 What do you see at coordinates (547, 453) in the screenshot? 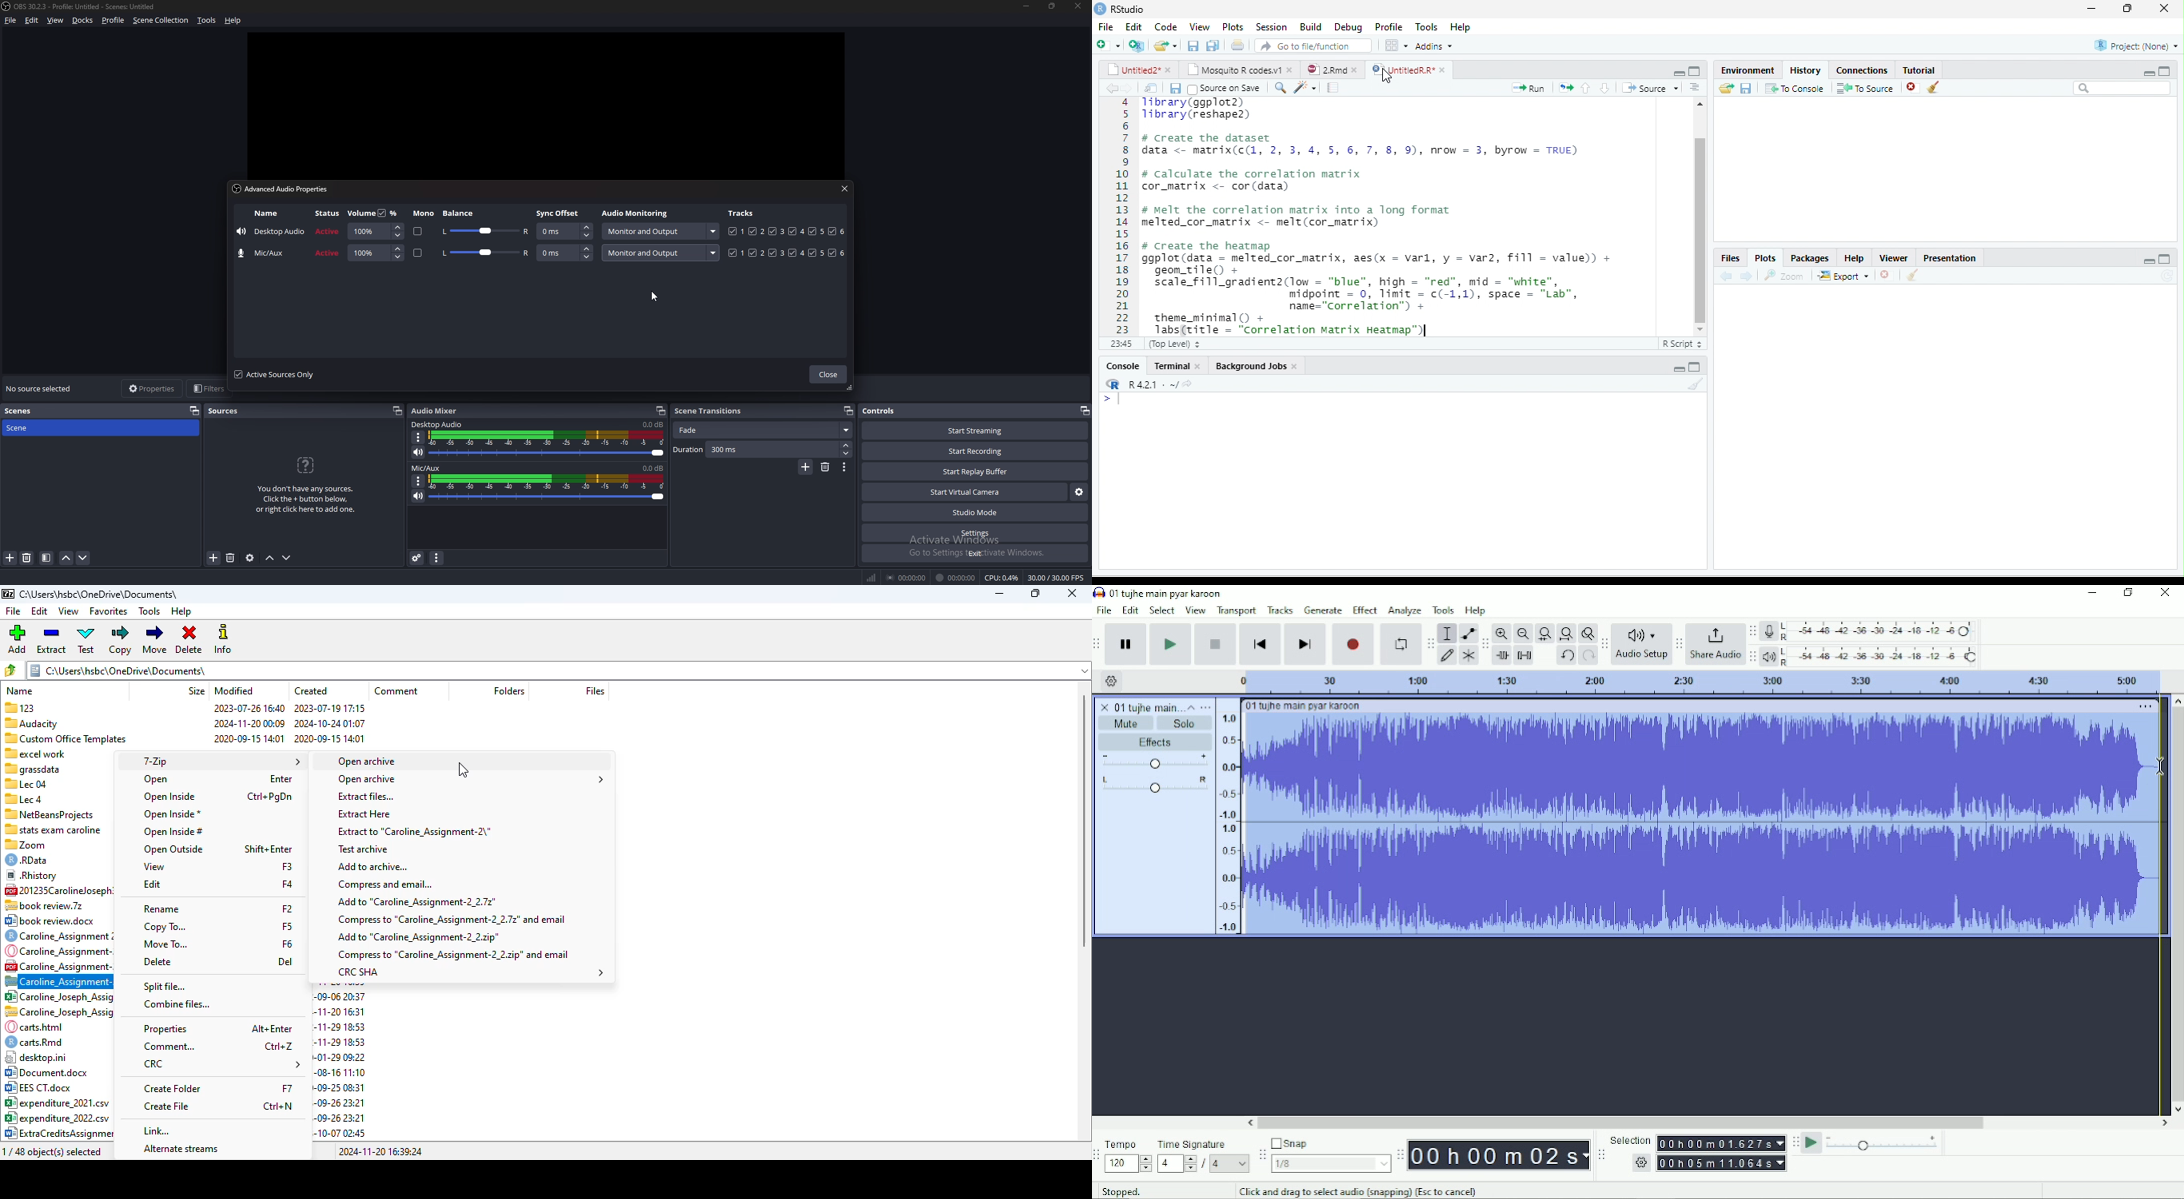
I see `volume adjust` at bounding box center [547, 453].